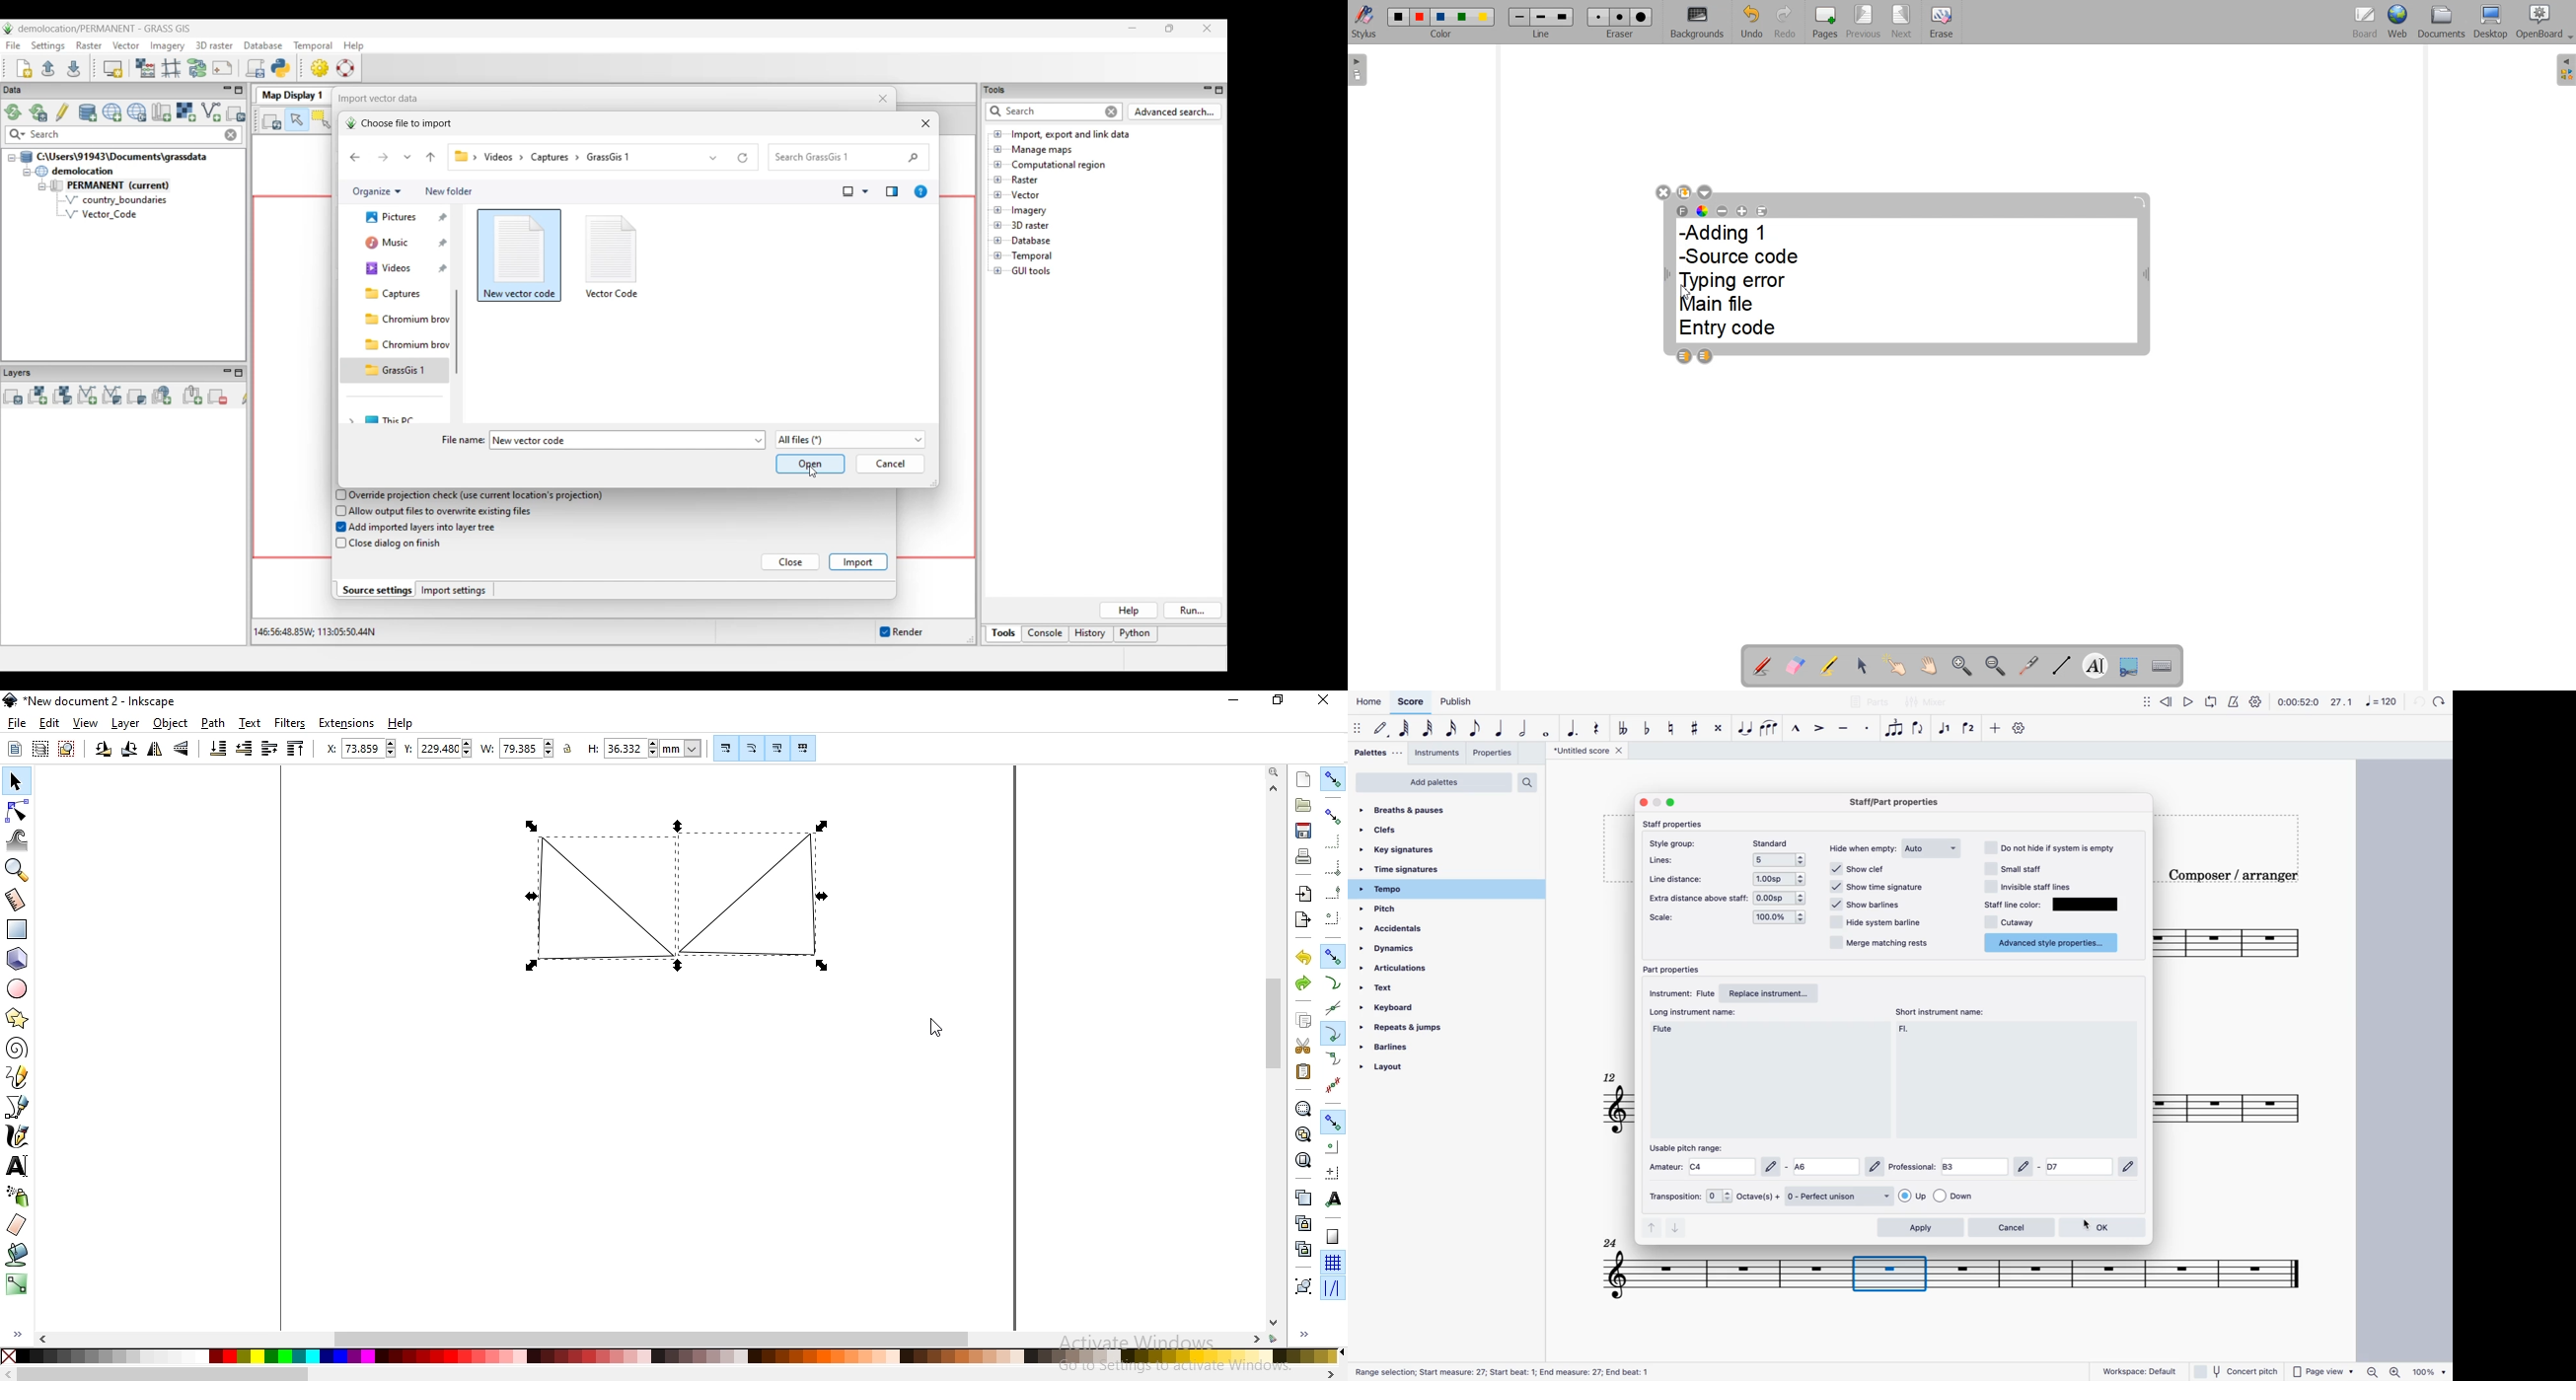  I want to click on auto, so click(1932, 848).